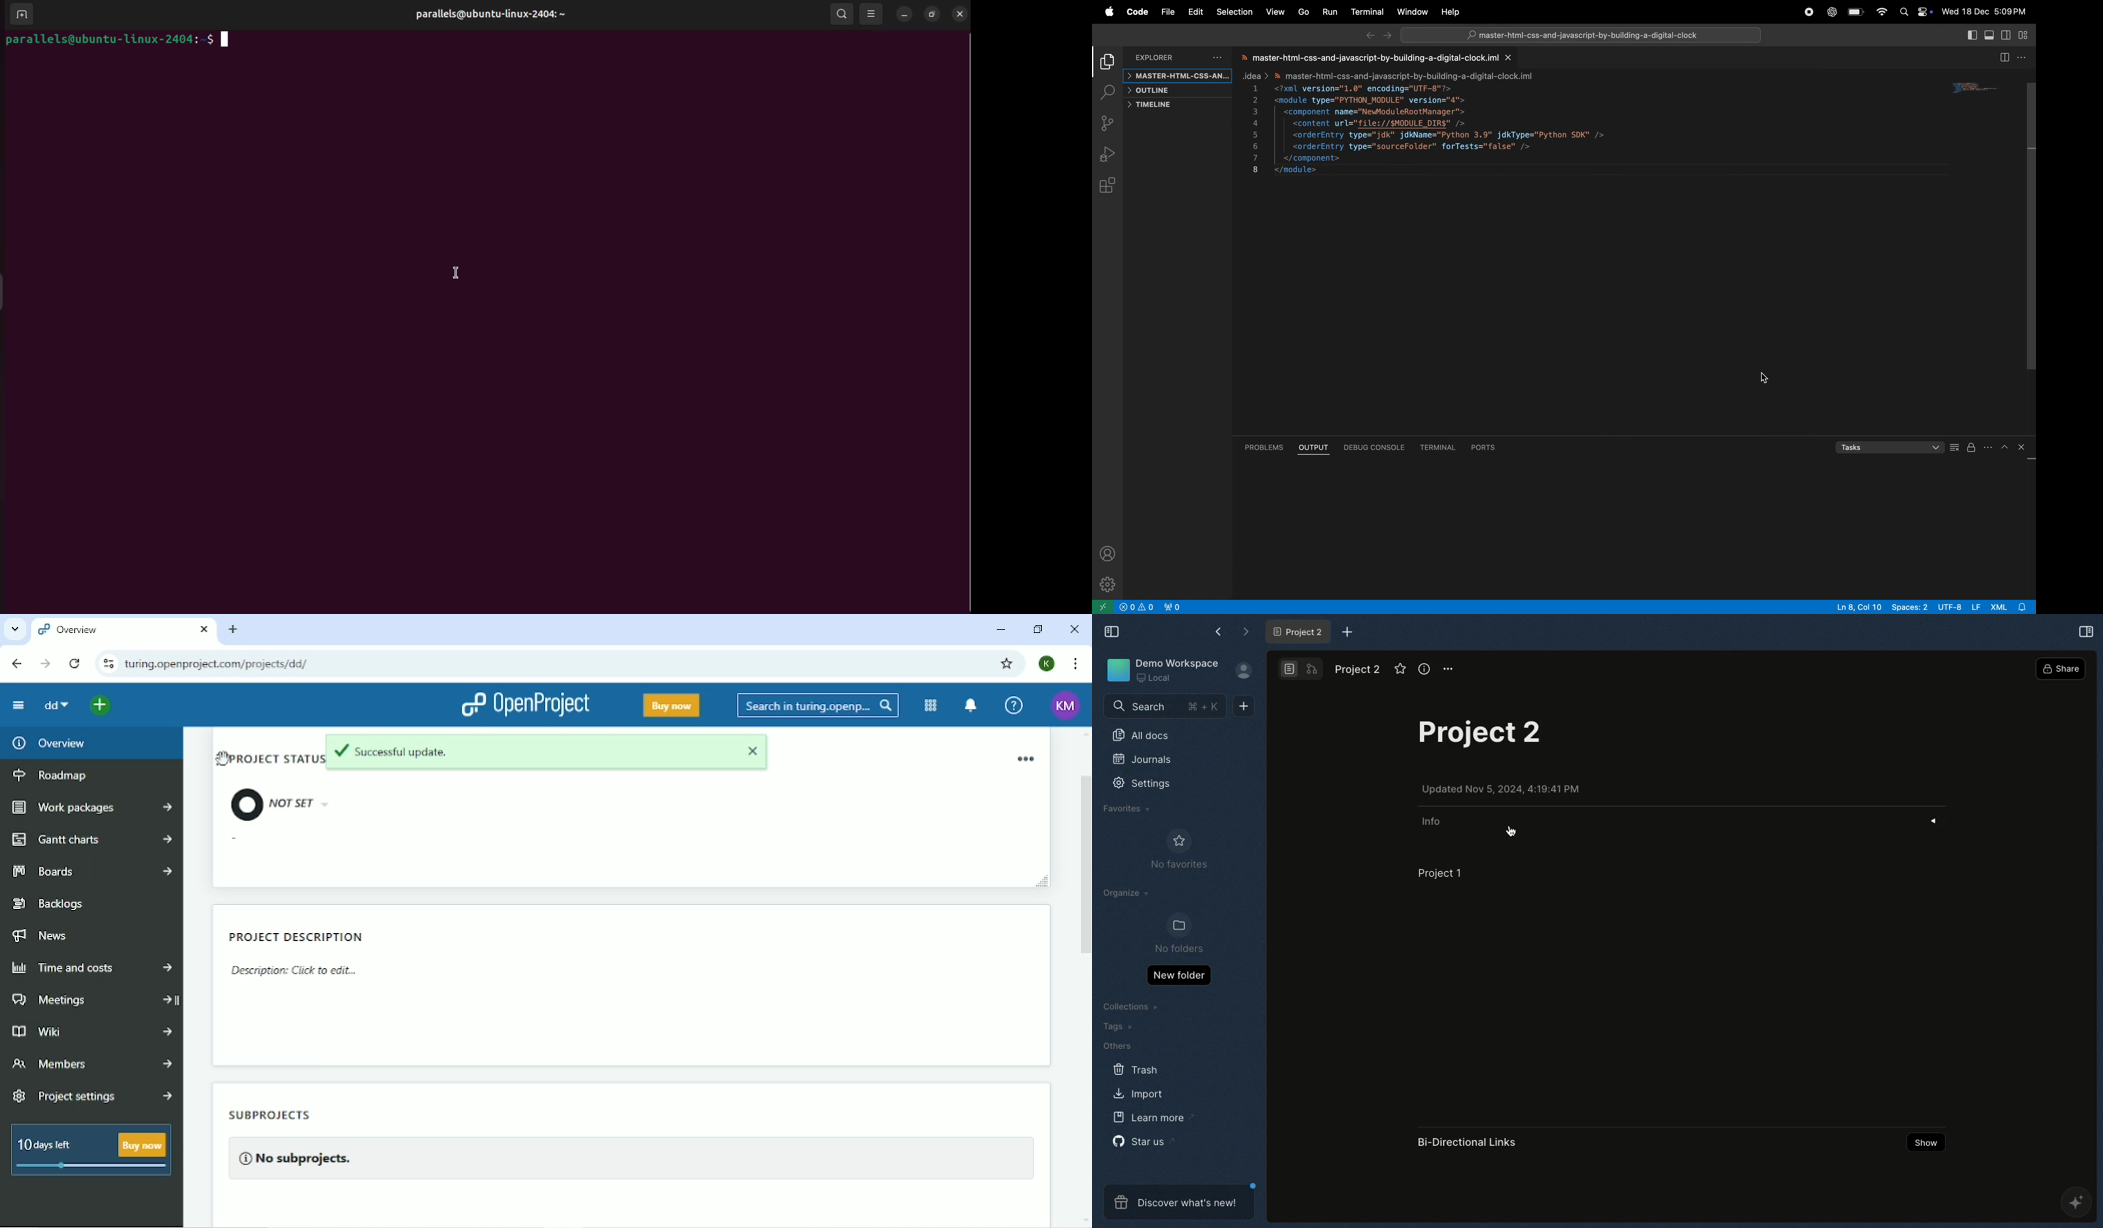  What do you see at coordinates (1048, 664) in the screenshot?
I see `Account` at bounding box center [1048, 664].